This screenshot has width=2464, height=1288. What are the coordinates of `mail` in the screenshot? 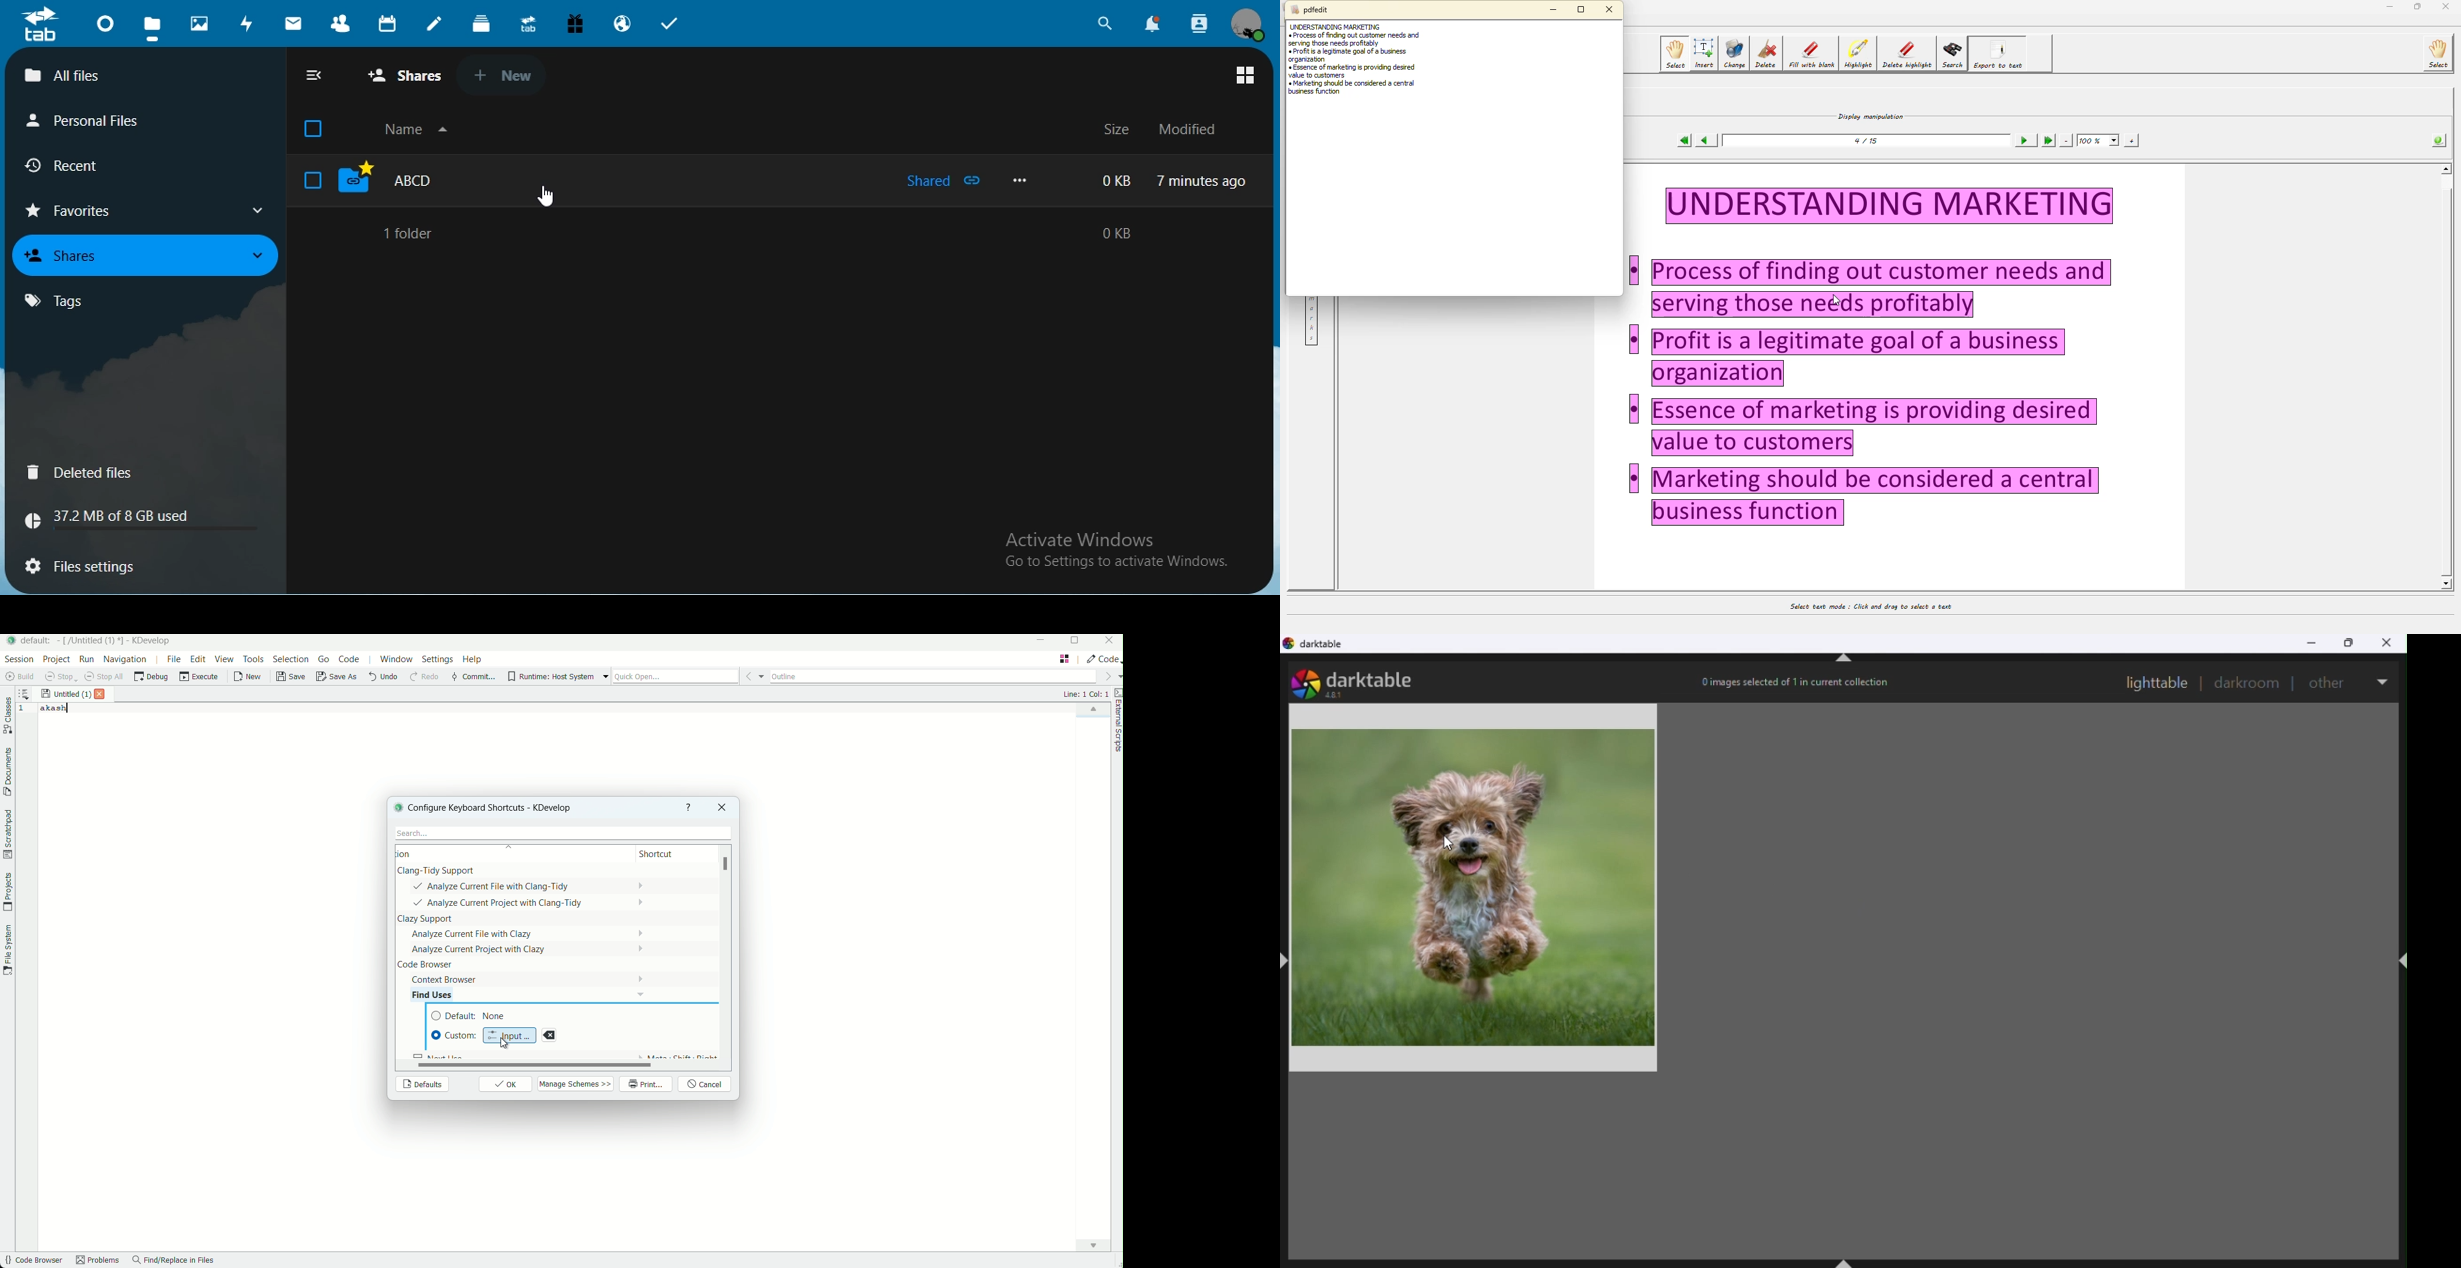 It's located at (293, 23).